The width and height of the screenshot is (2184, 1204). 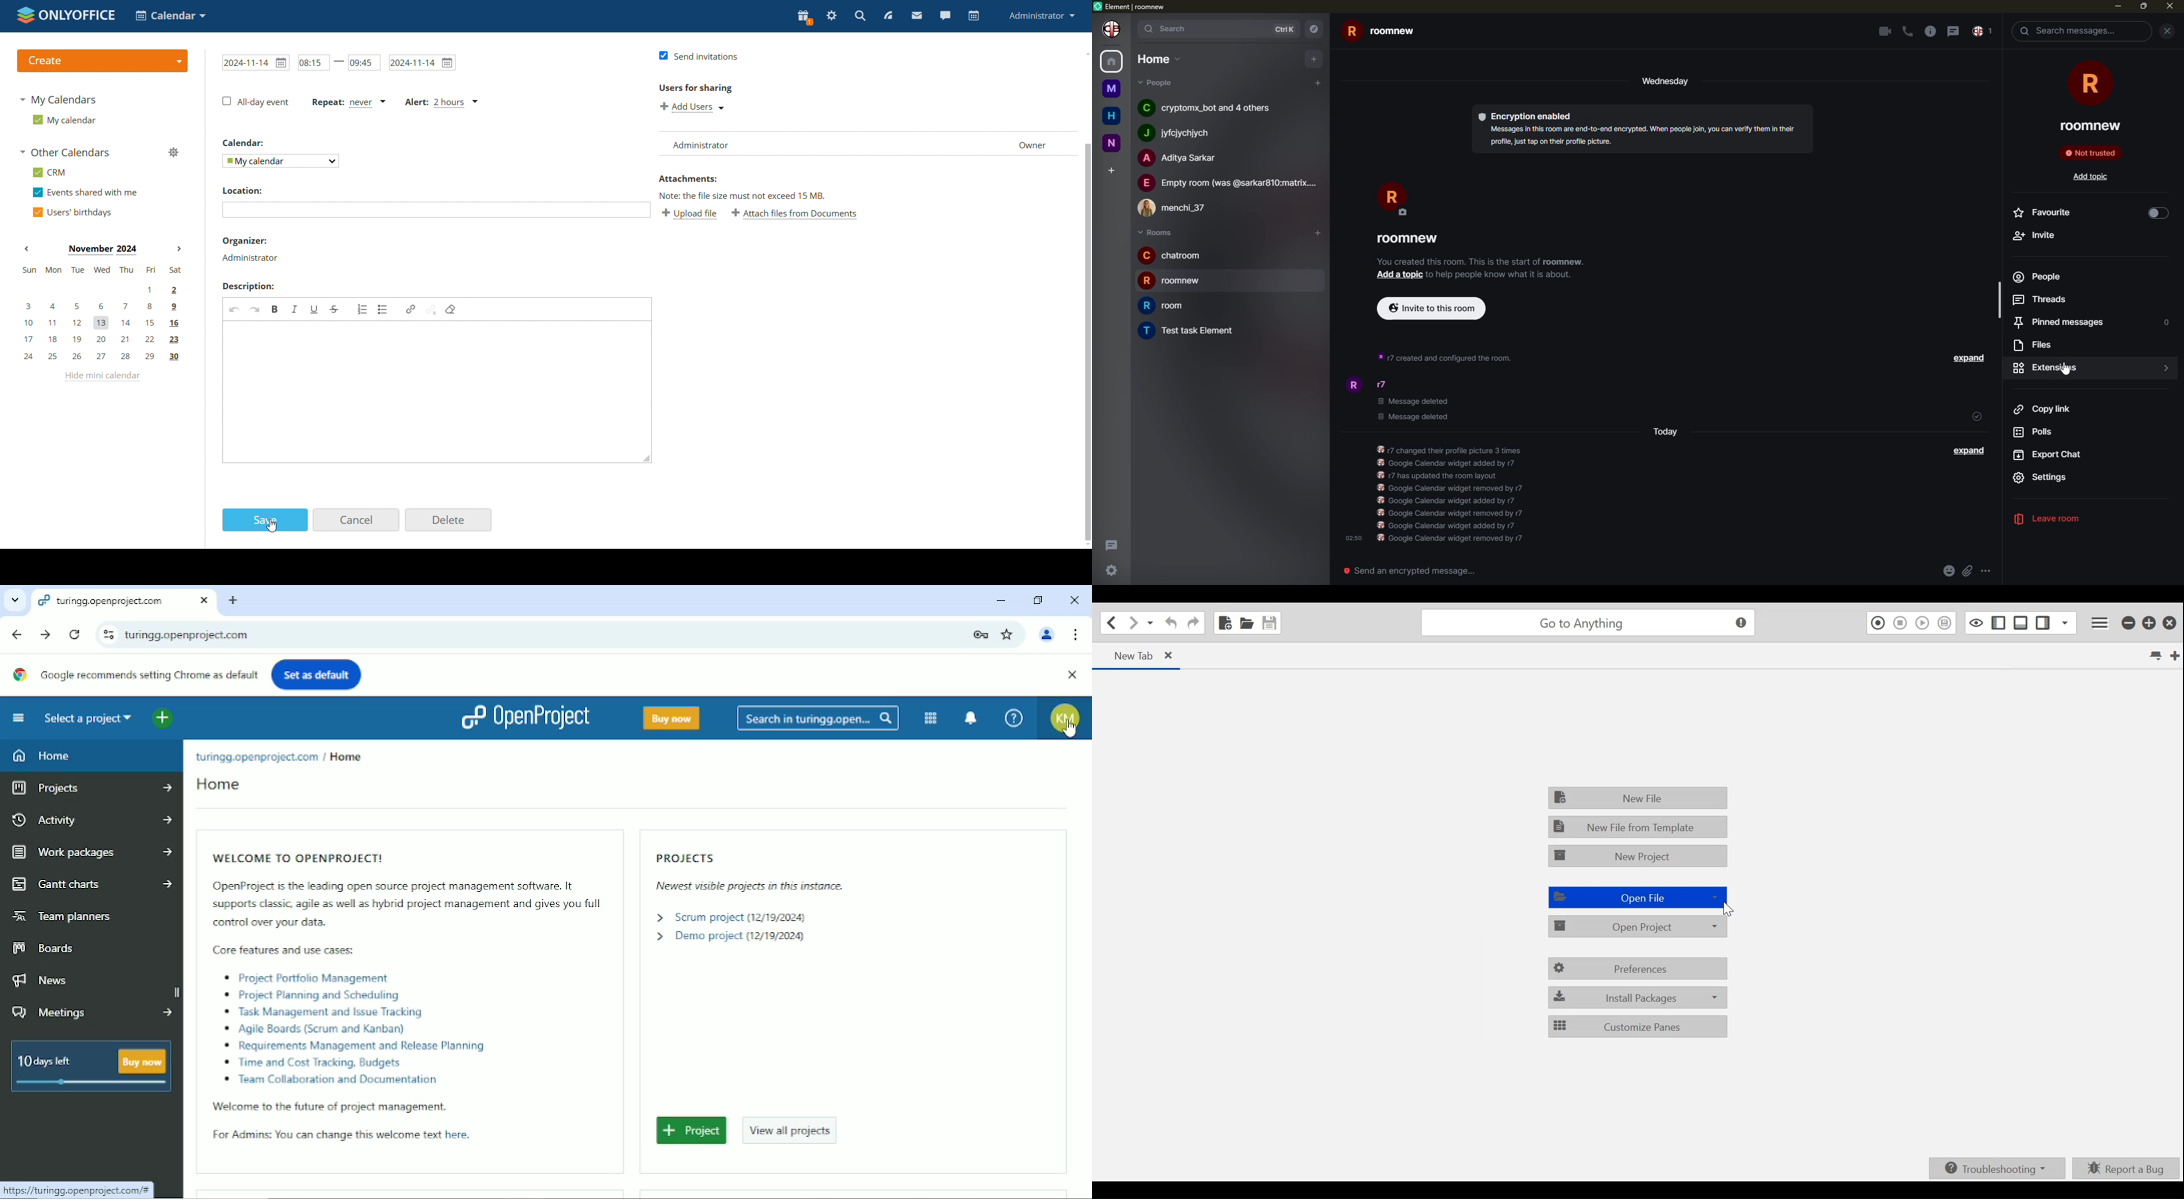 What do you see at coordinates (336, 311) in the screenshot?
I see `strikethrough` at bounding box center [336, 311].